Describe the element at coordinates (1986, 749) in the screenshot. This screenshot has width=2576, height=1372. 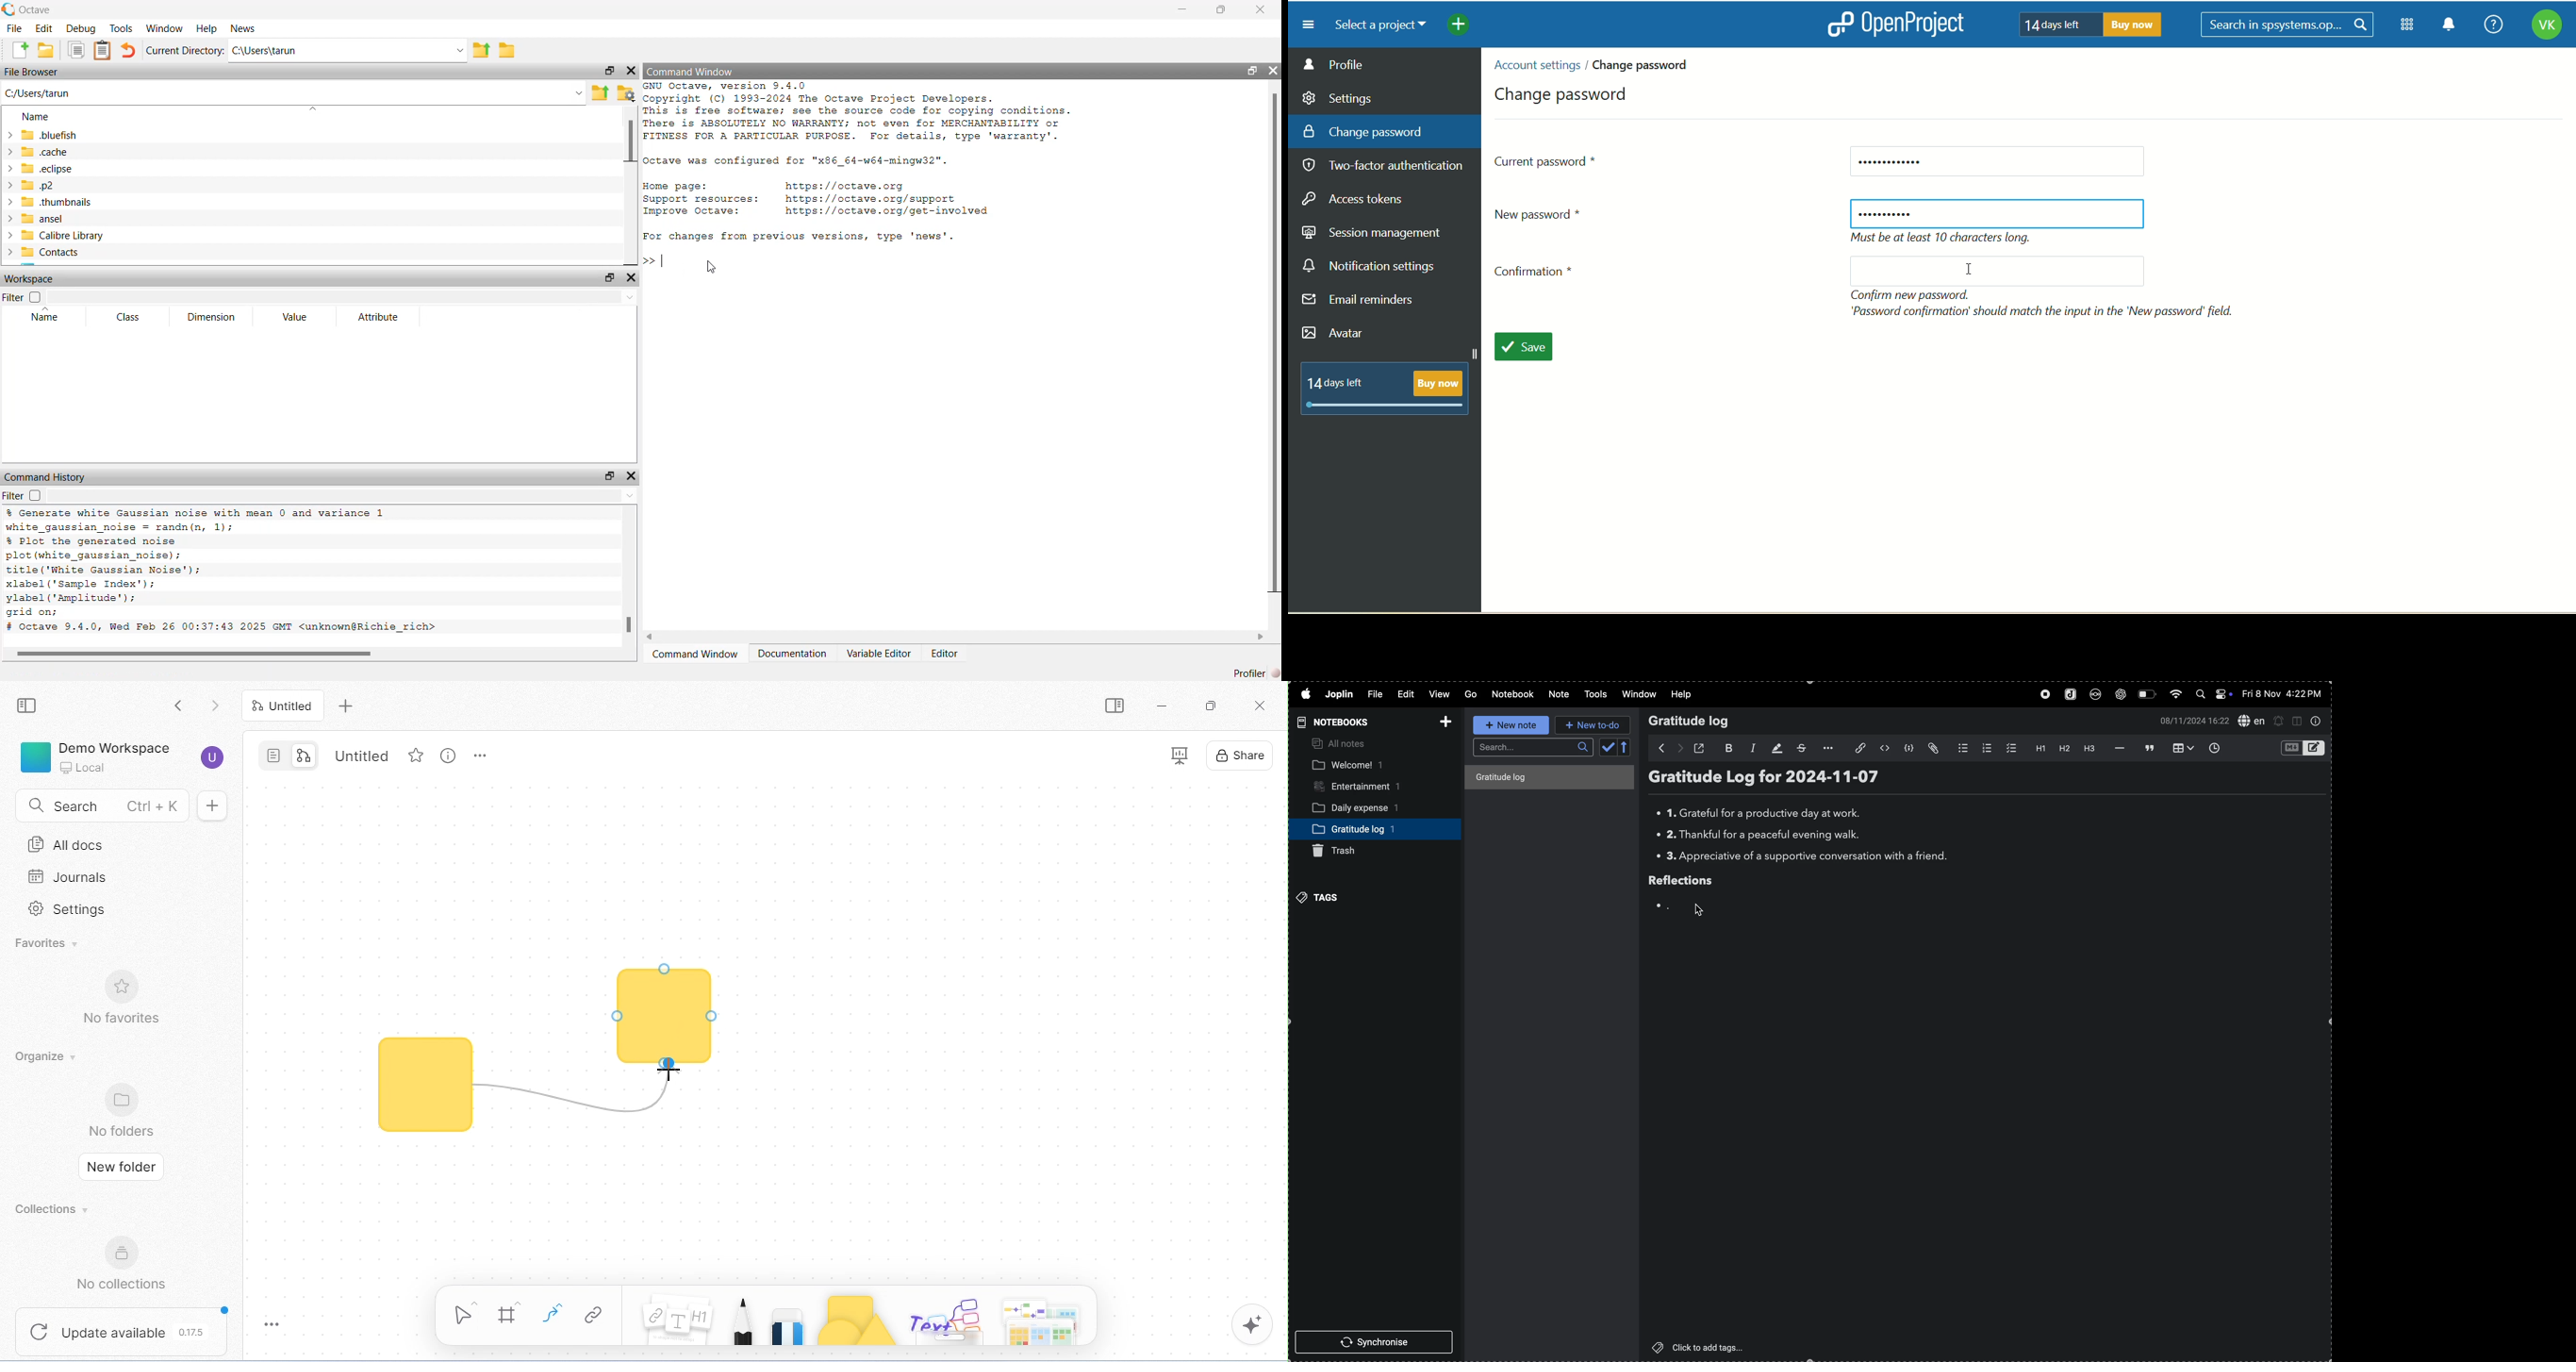
I see `numbered list` at that location.